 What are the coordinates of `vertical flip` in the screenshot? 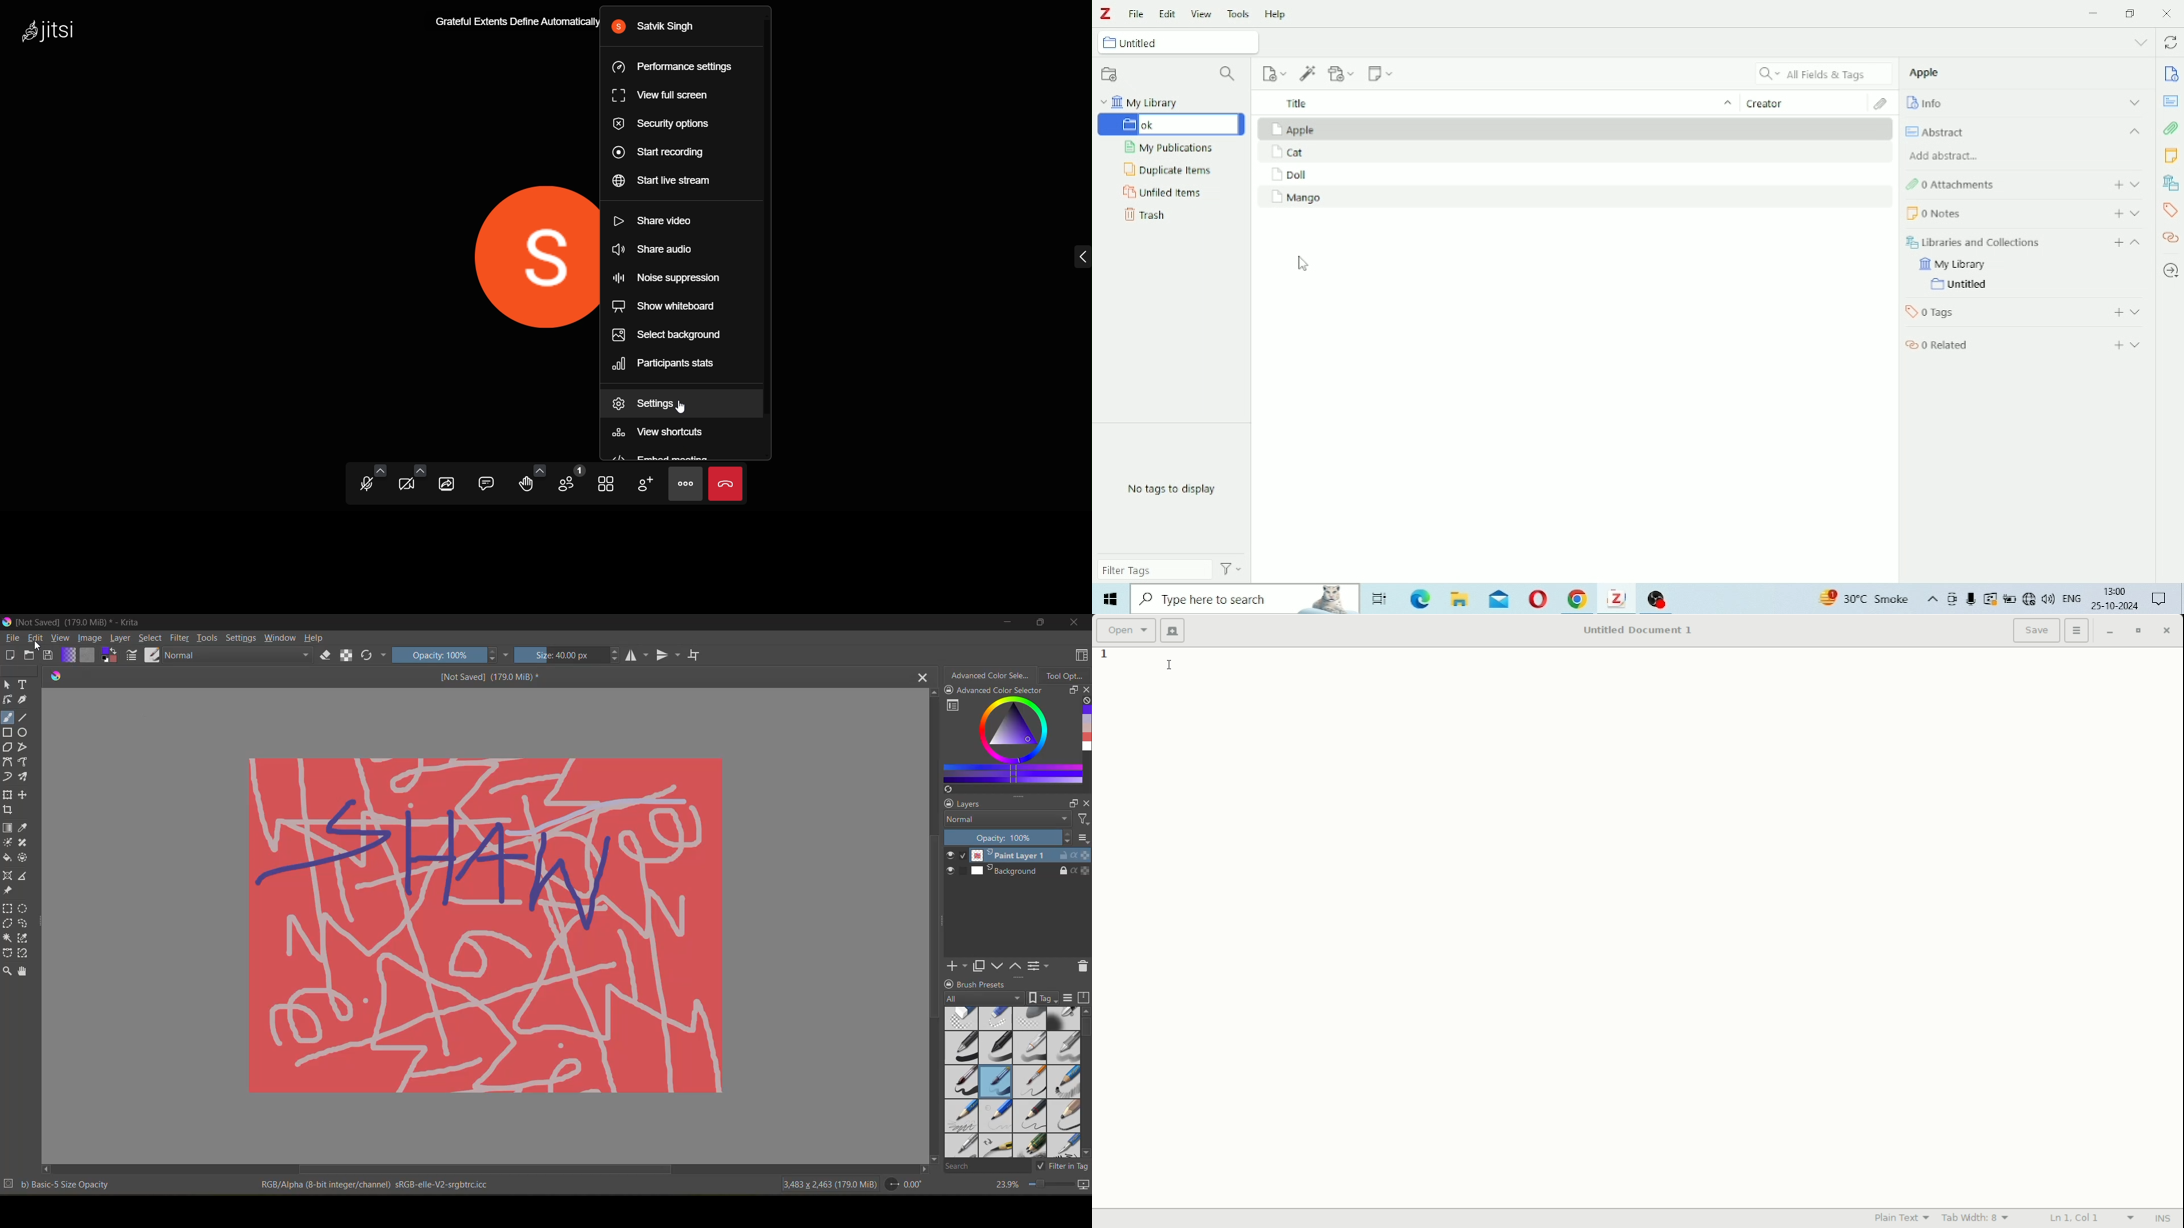 It's located at (668, 655).